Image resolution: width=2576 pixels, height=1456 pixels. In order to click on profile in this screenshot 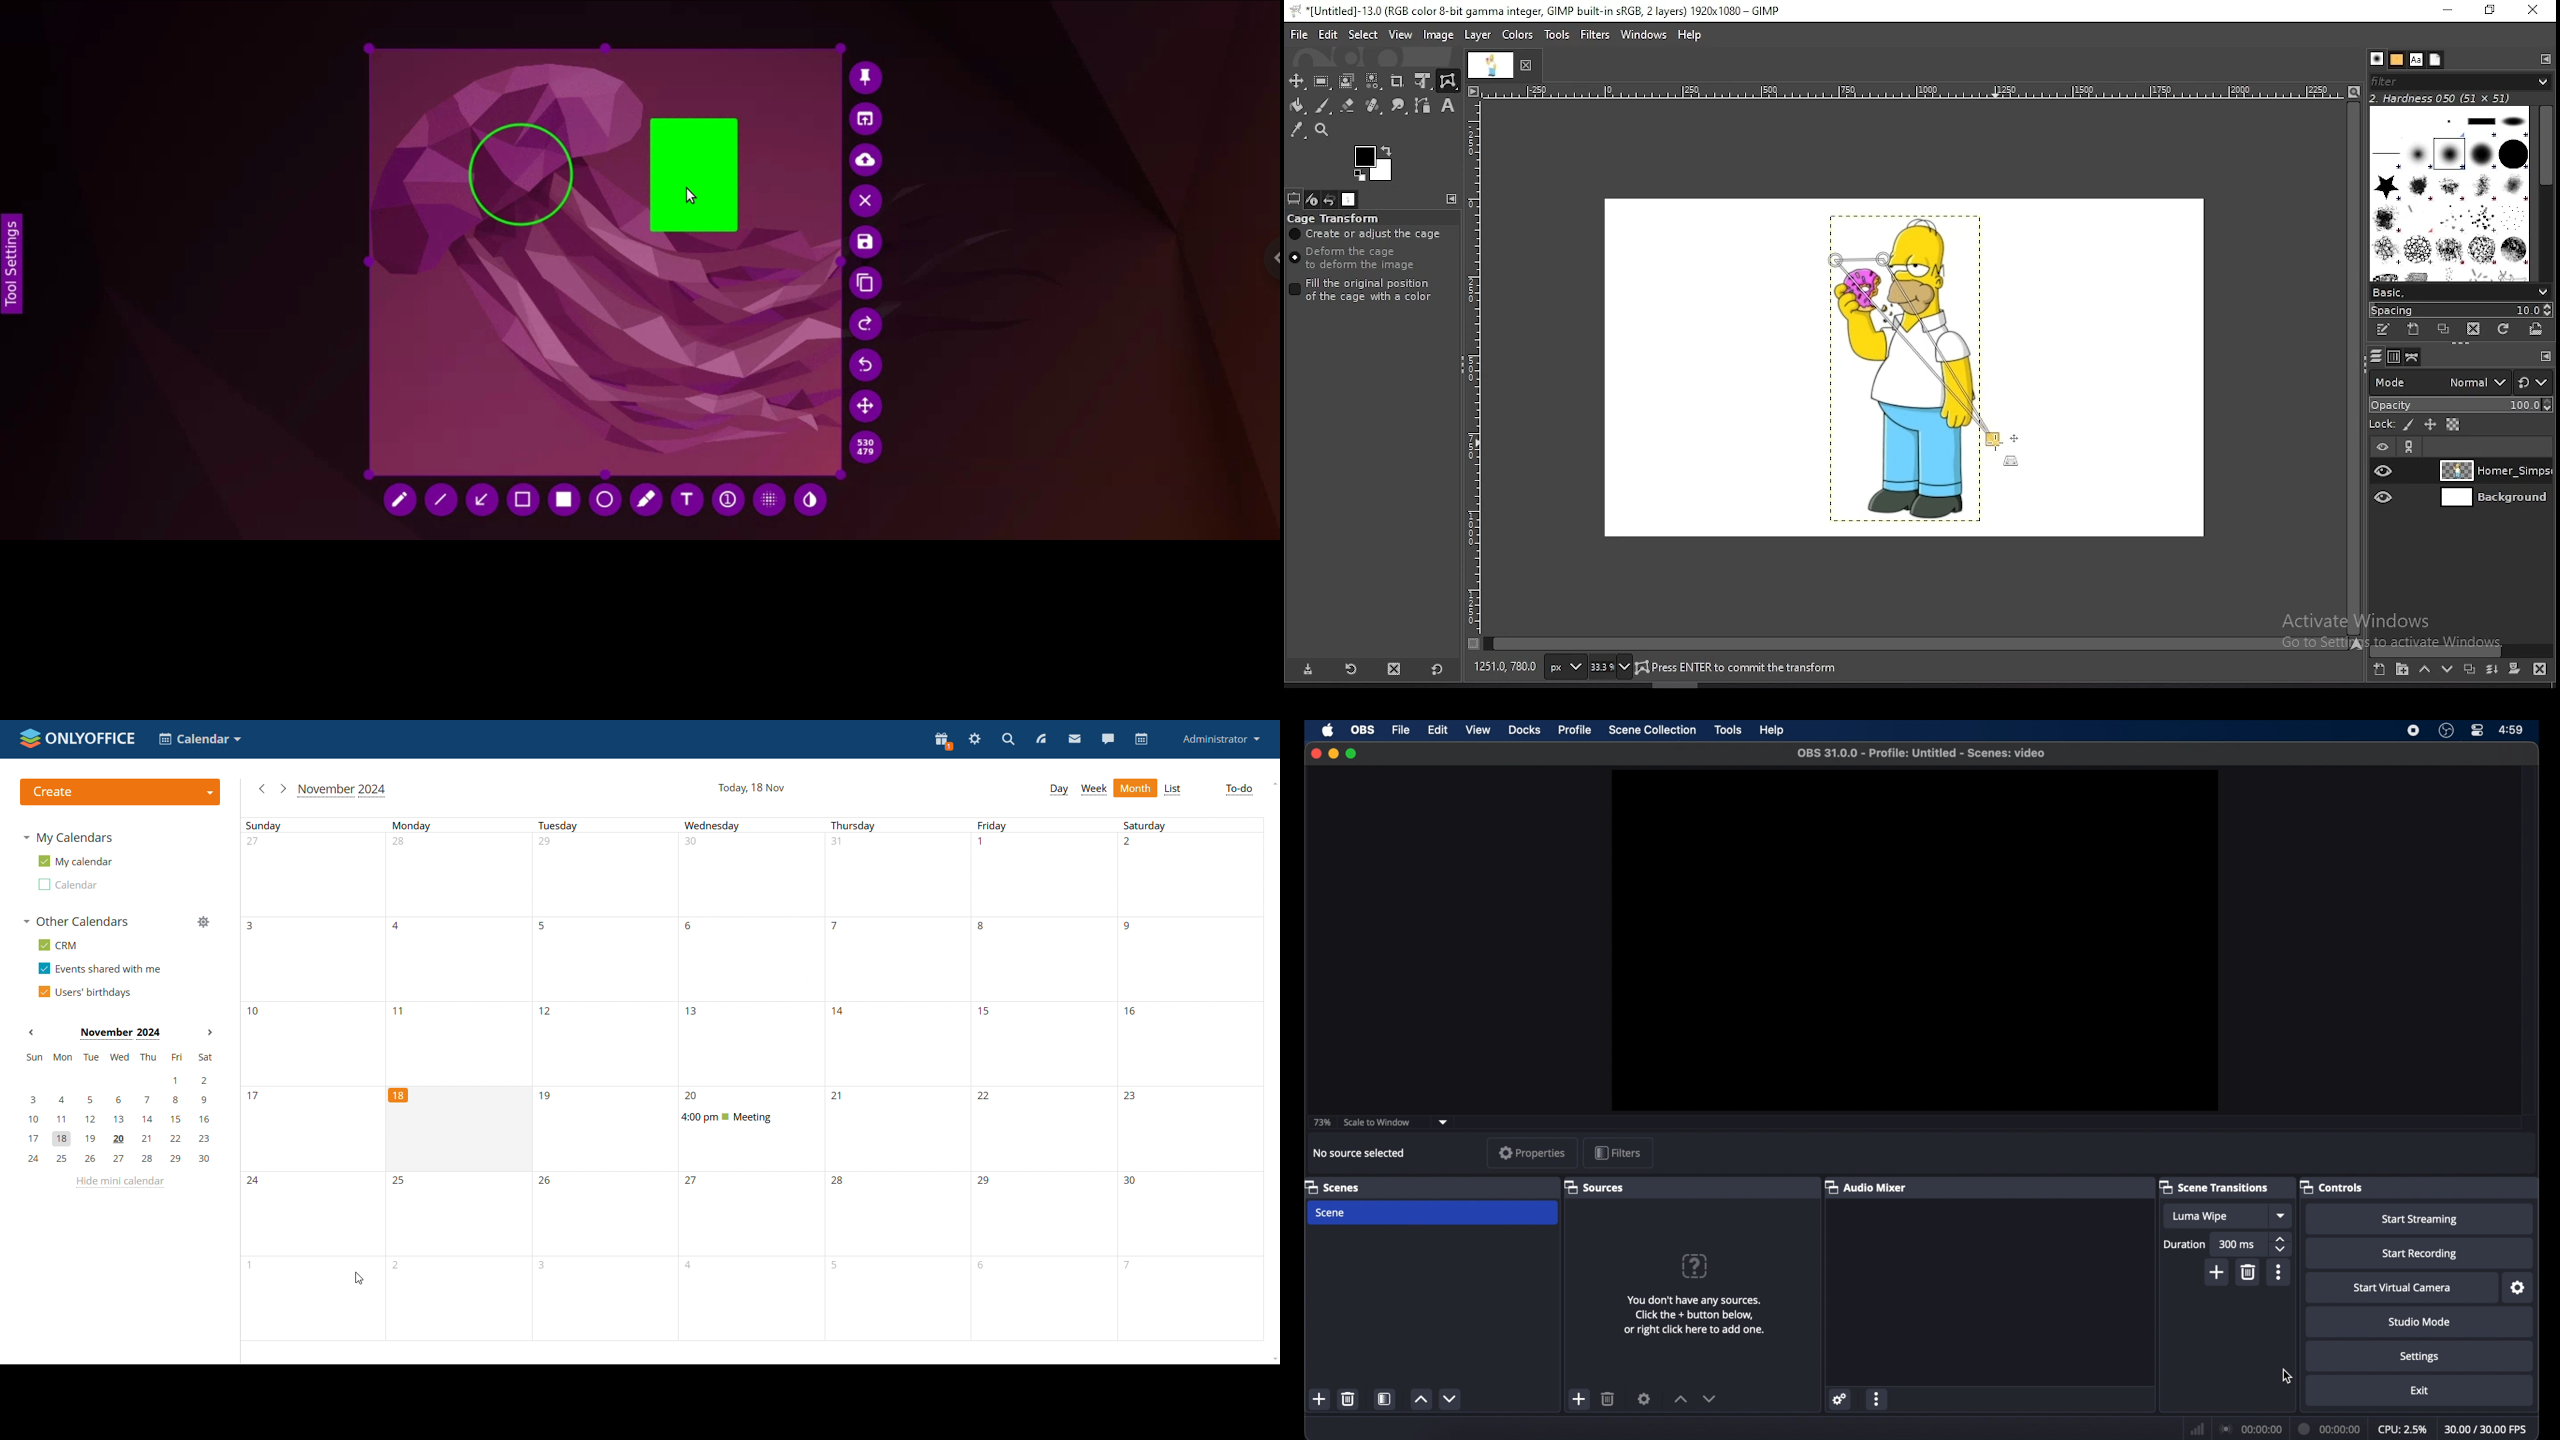, I will do `click(1576, 730)`.